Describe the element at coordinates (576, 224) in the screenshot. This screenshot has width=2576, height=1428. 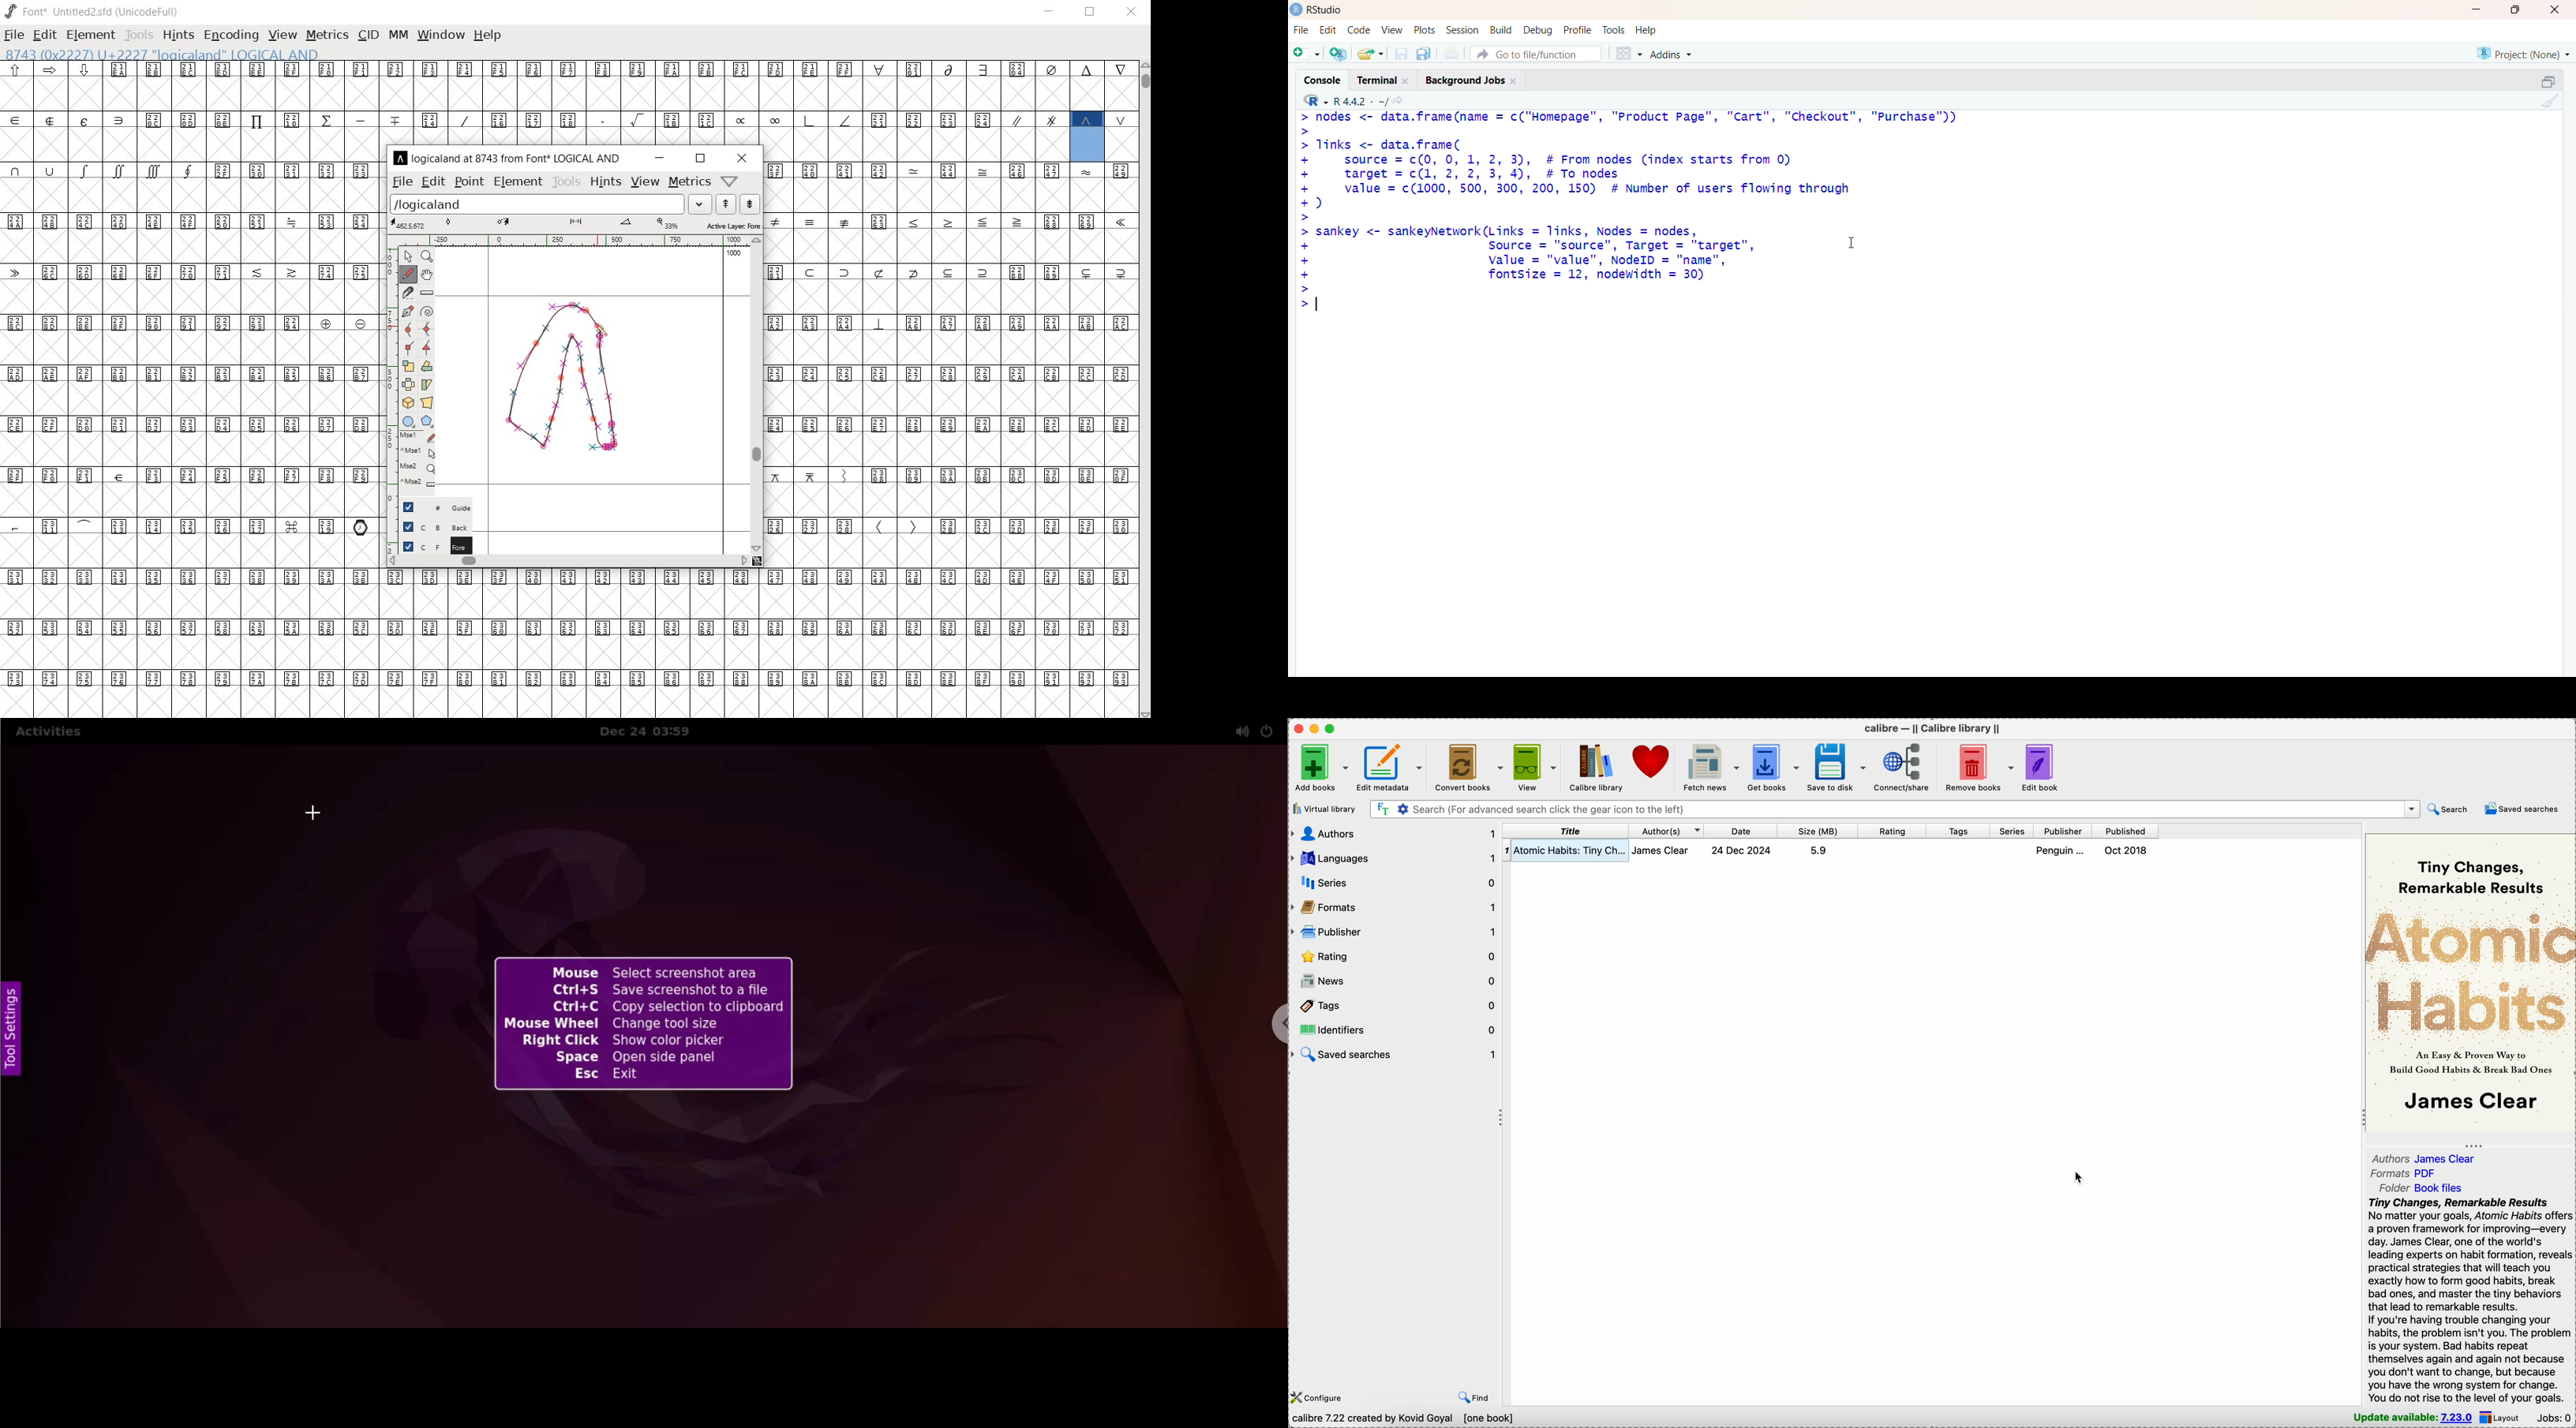
I see `active layer: fore` at that location.